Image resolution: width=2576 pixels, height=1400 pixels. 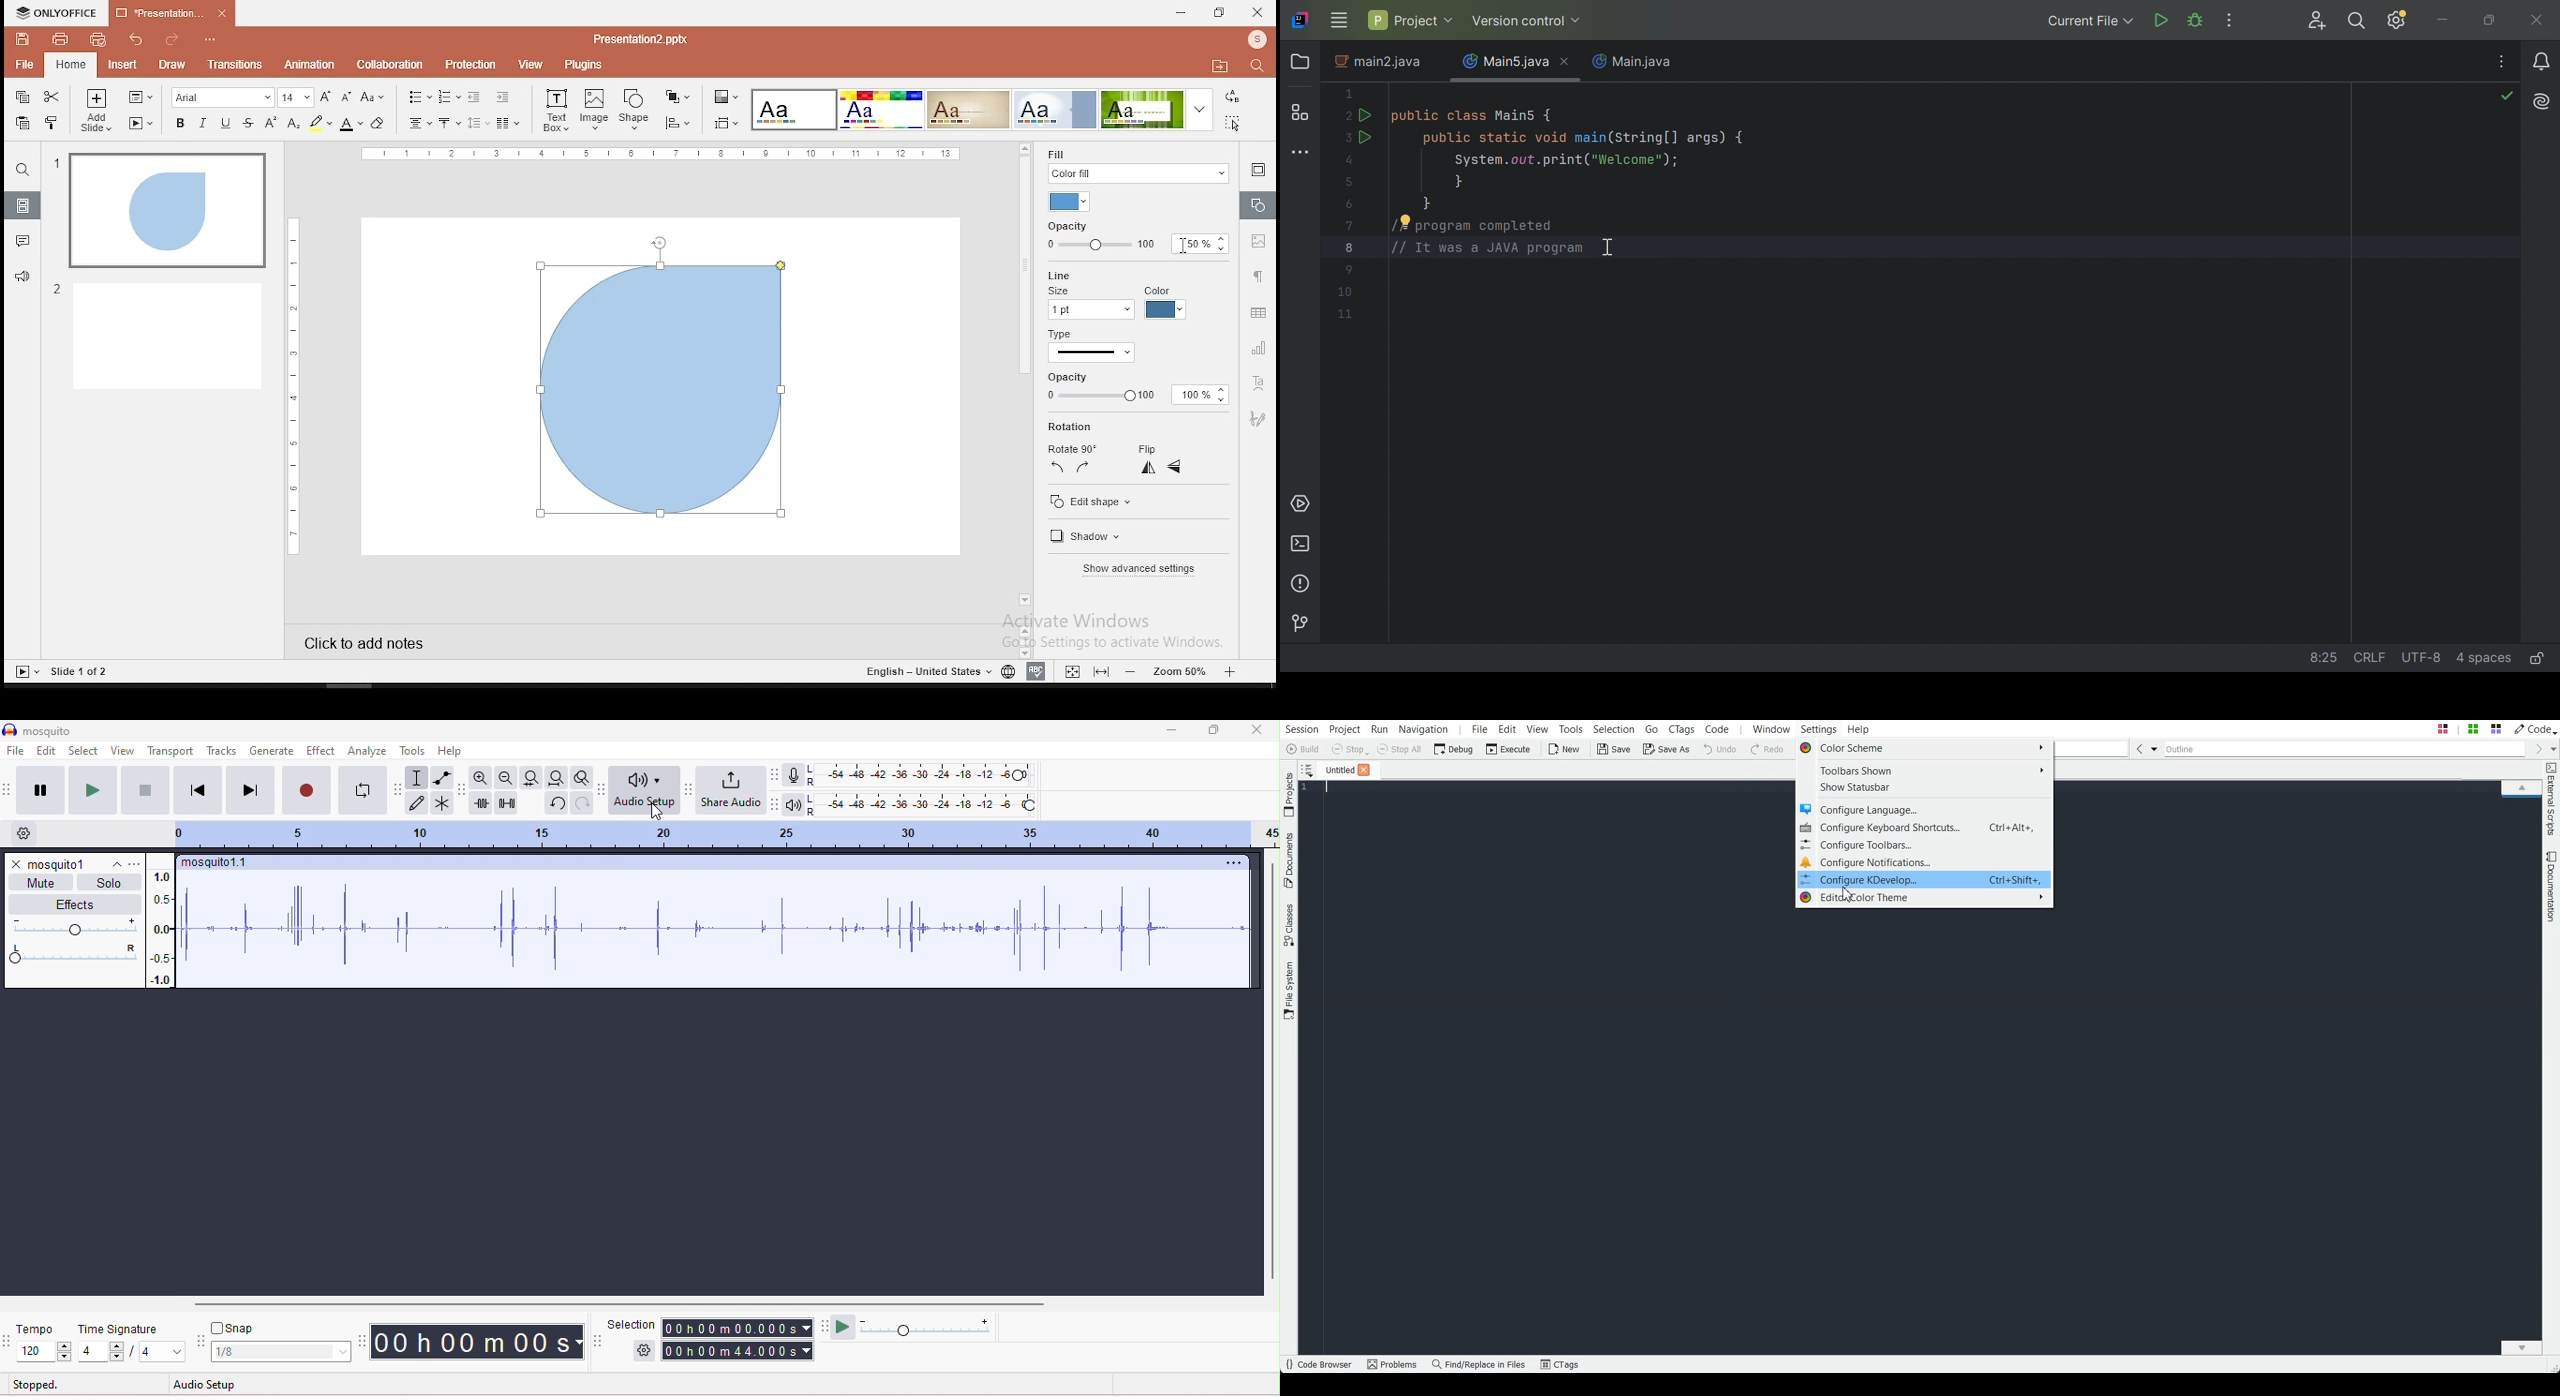 What do you see at coordinates (477, 122) in the screenshot?
I see `spacing` at bounding box center [477, 122].